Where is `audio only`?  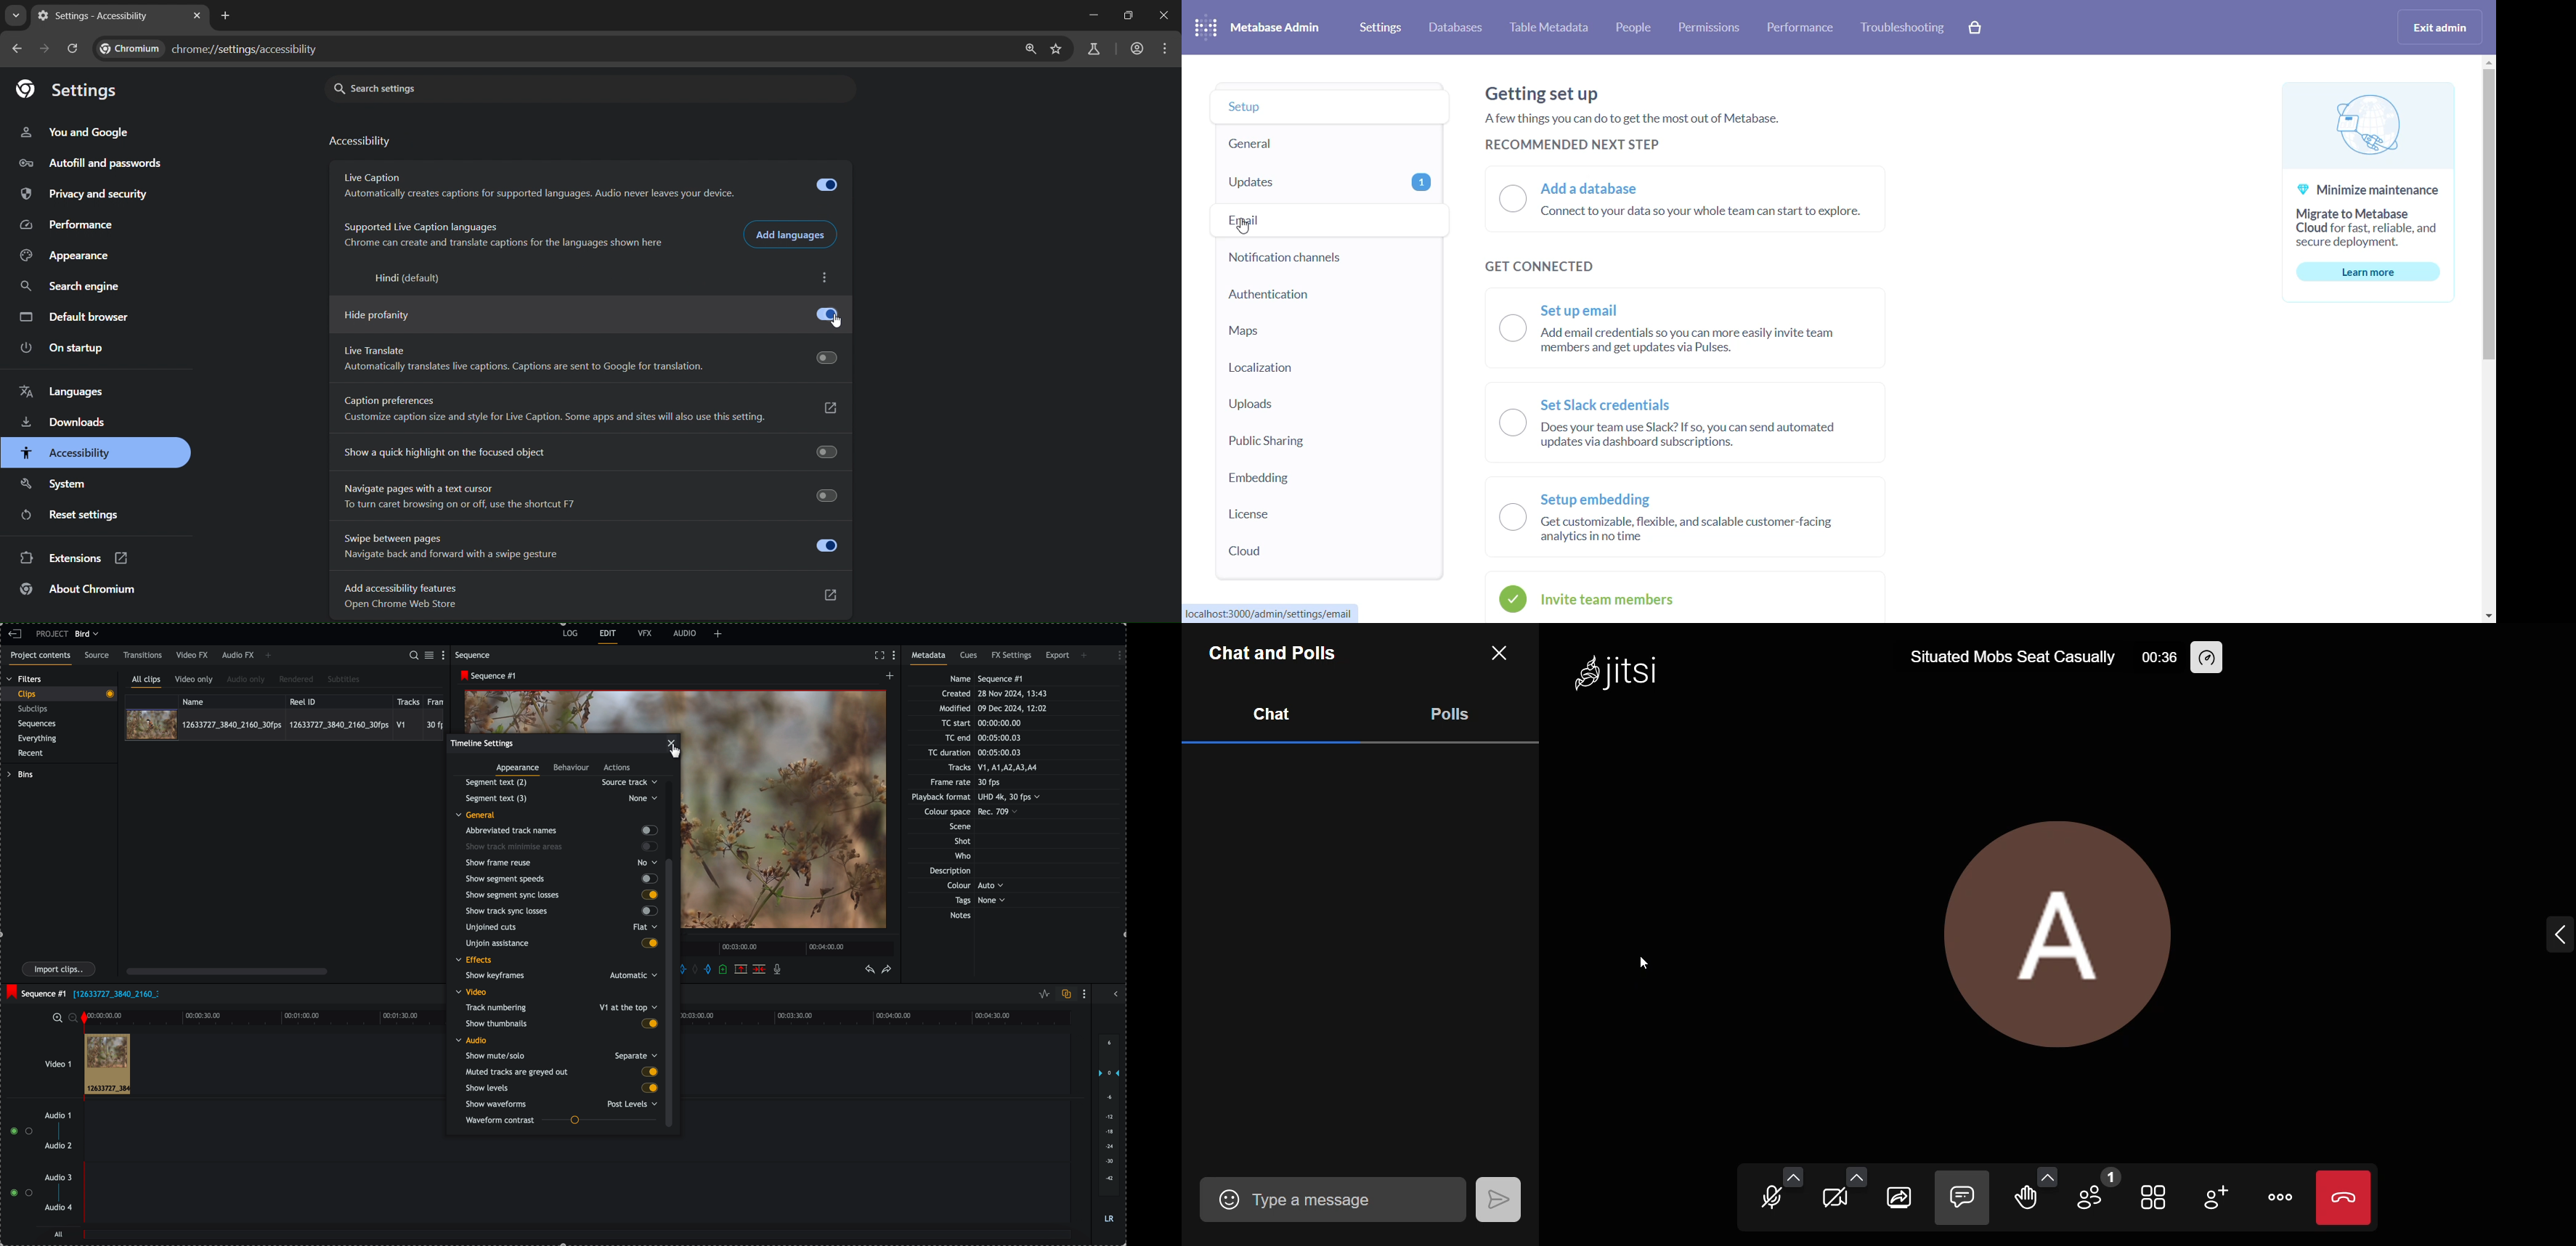 audio only is located at coordinates (246, 680).